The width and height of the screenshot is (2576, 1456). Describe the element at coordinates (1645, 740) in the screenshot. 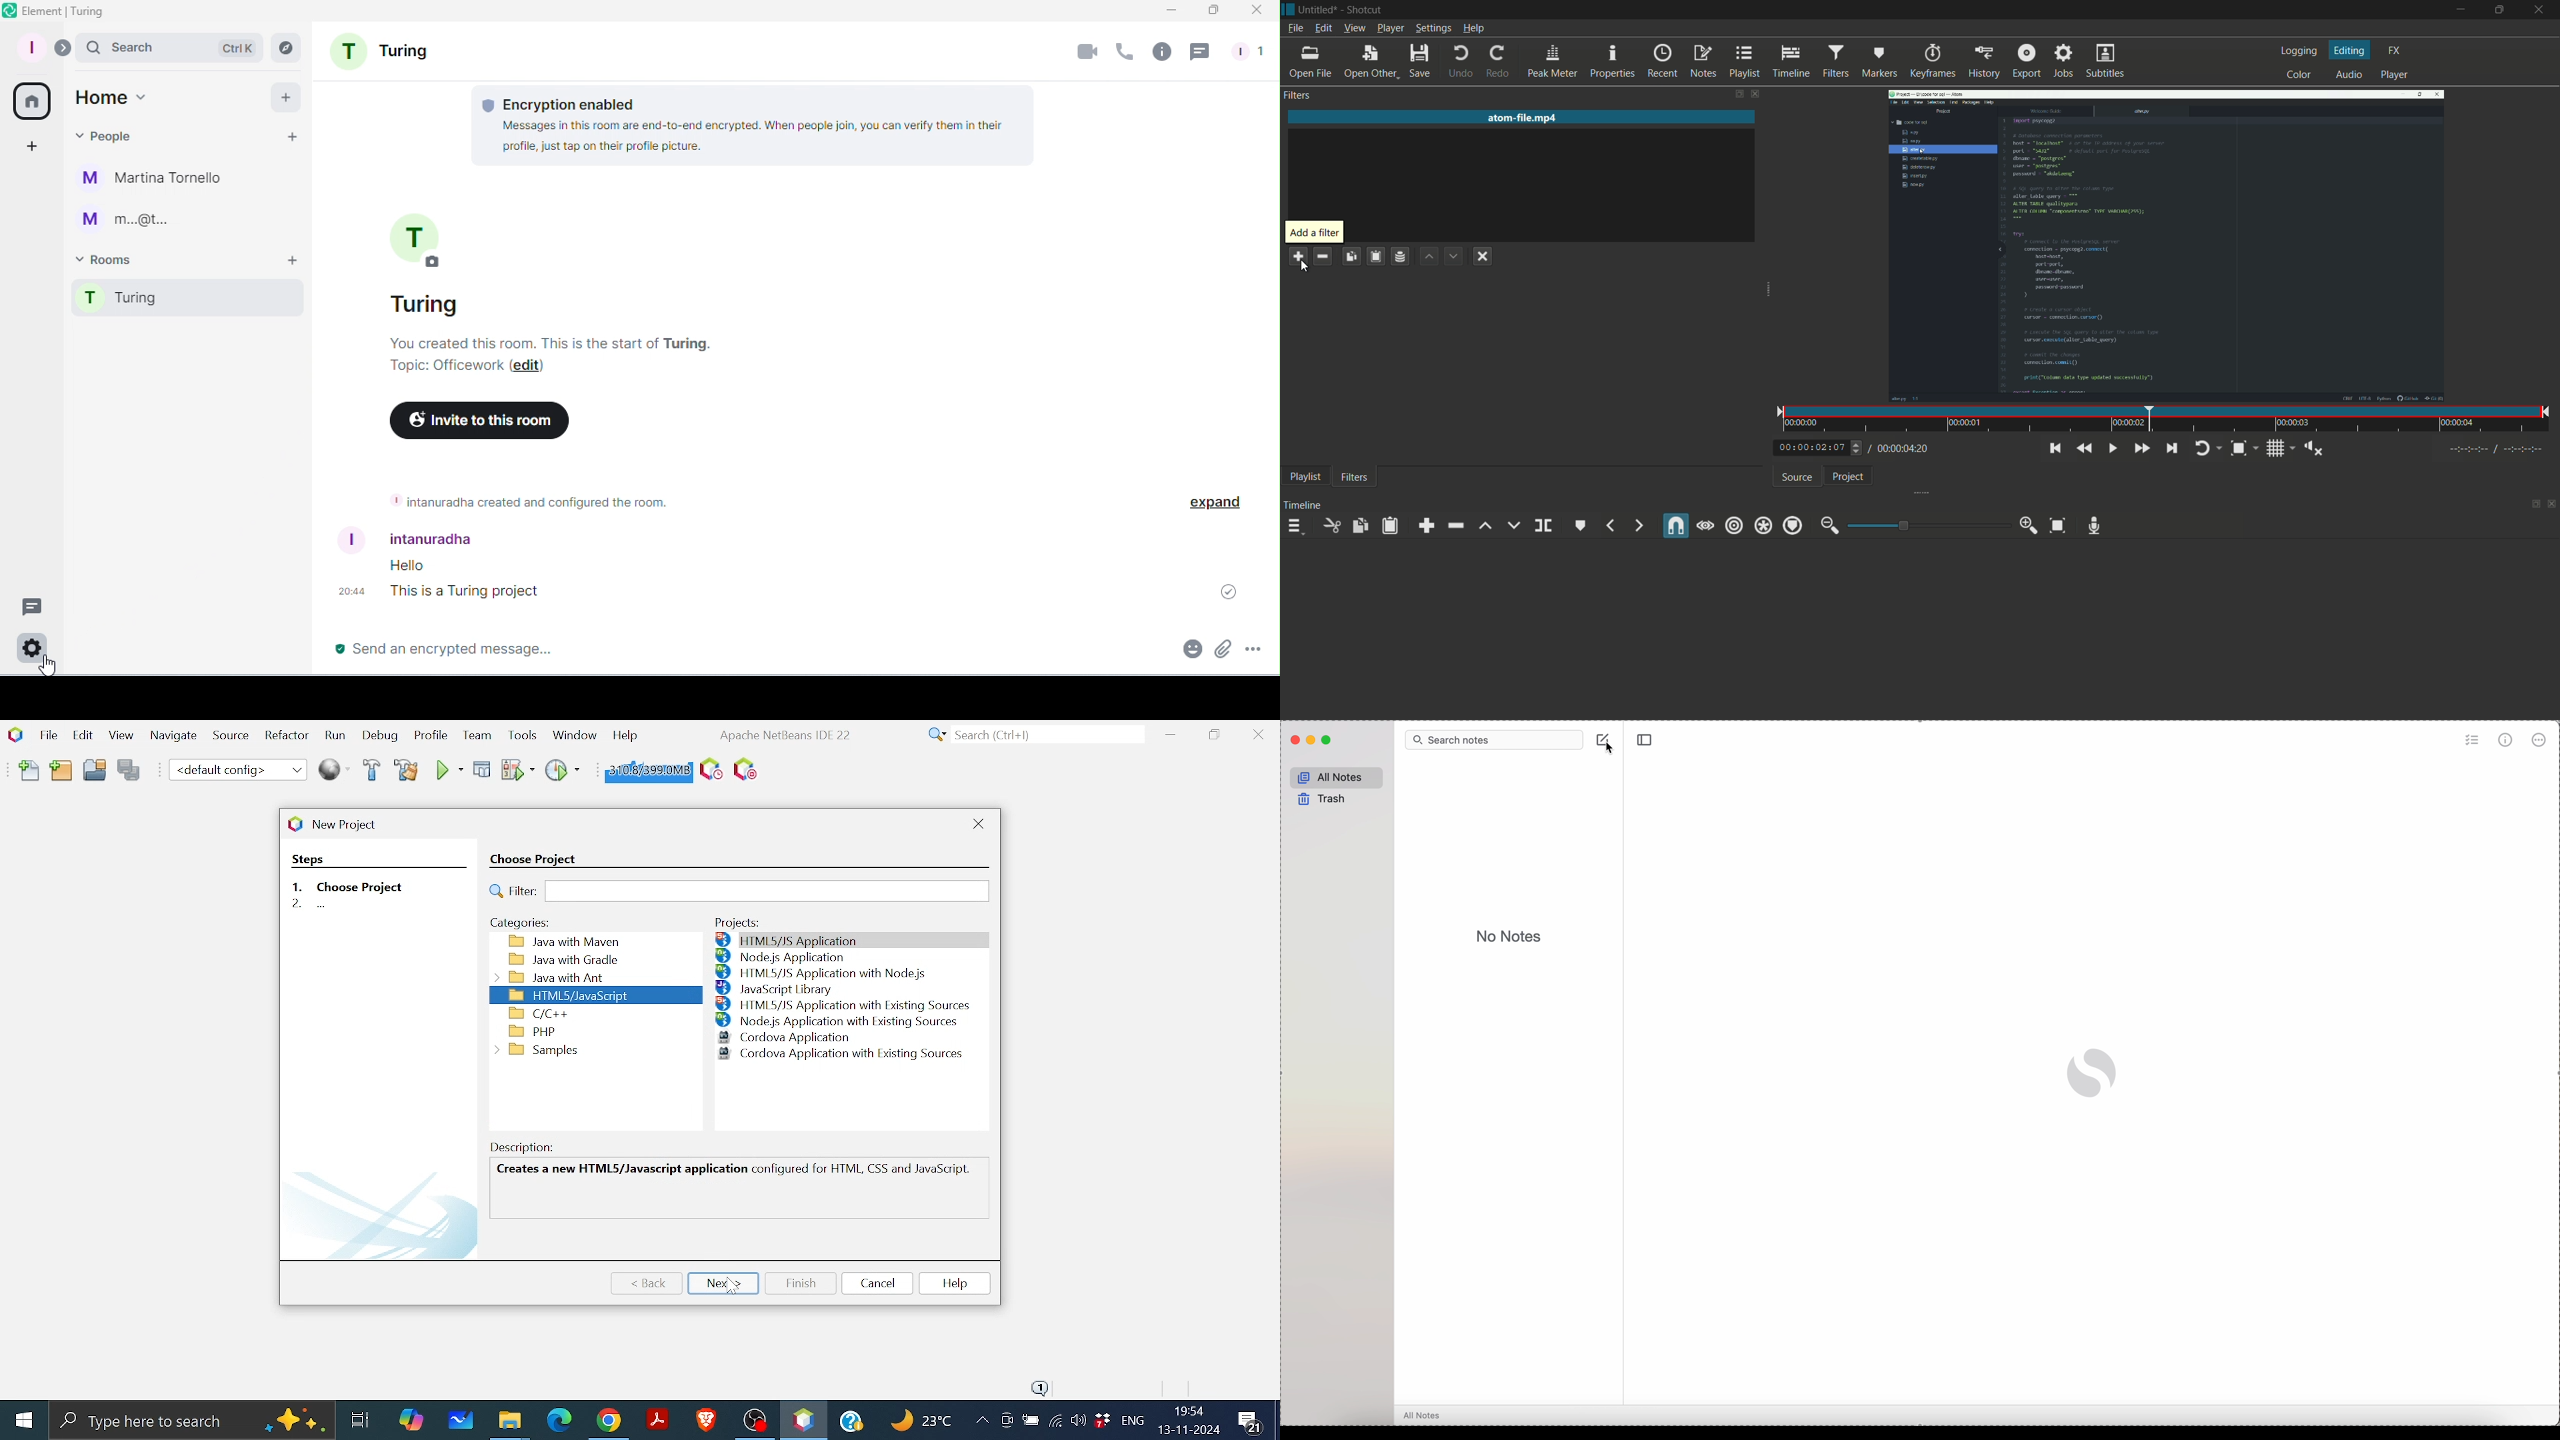

I see `toggle sidebar` at that location.